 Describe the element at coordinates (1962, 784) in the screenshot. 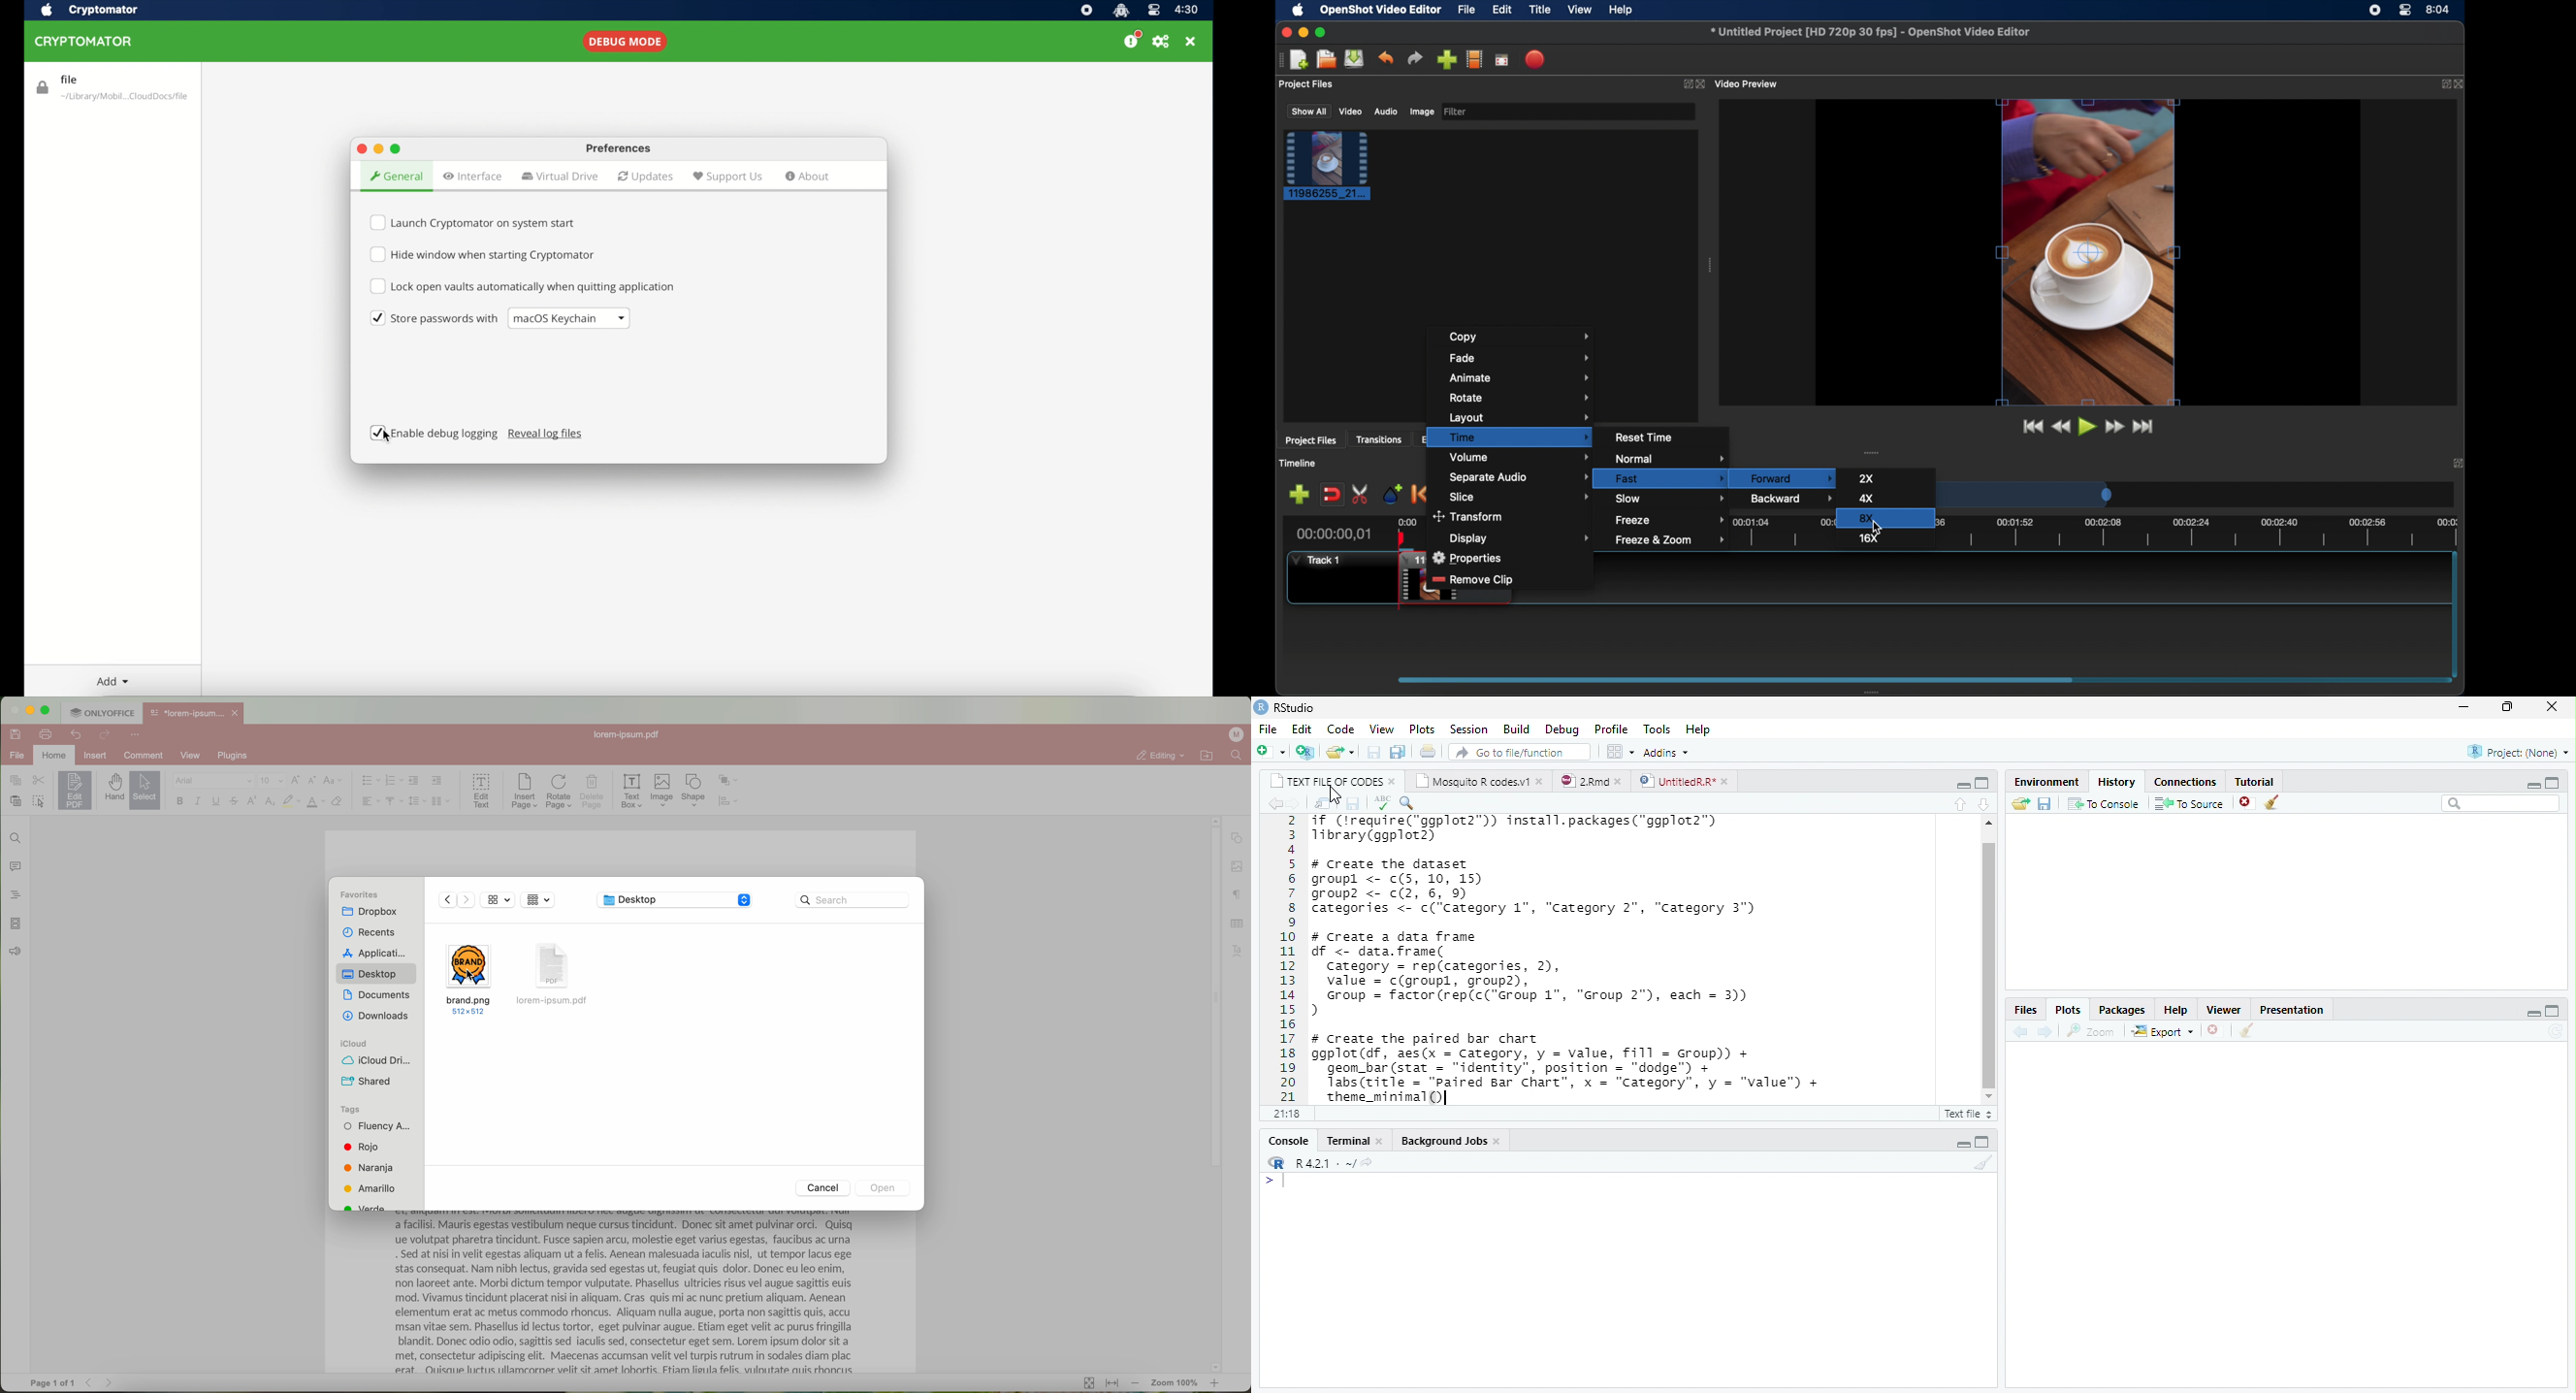

I see `minimize` at that location.